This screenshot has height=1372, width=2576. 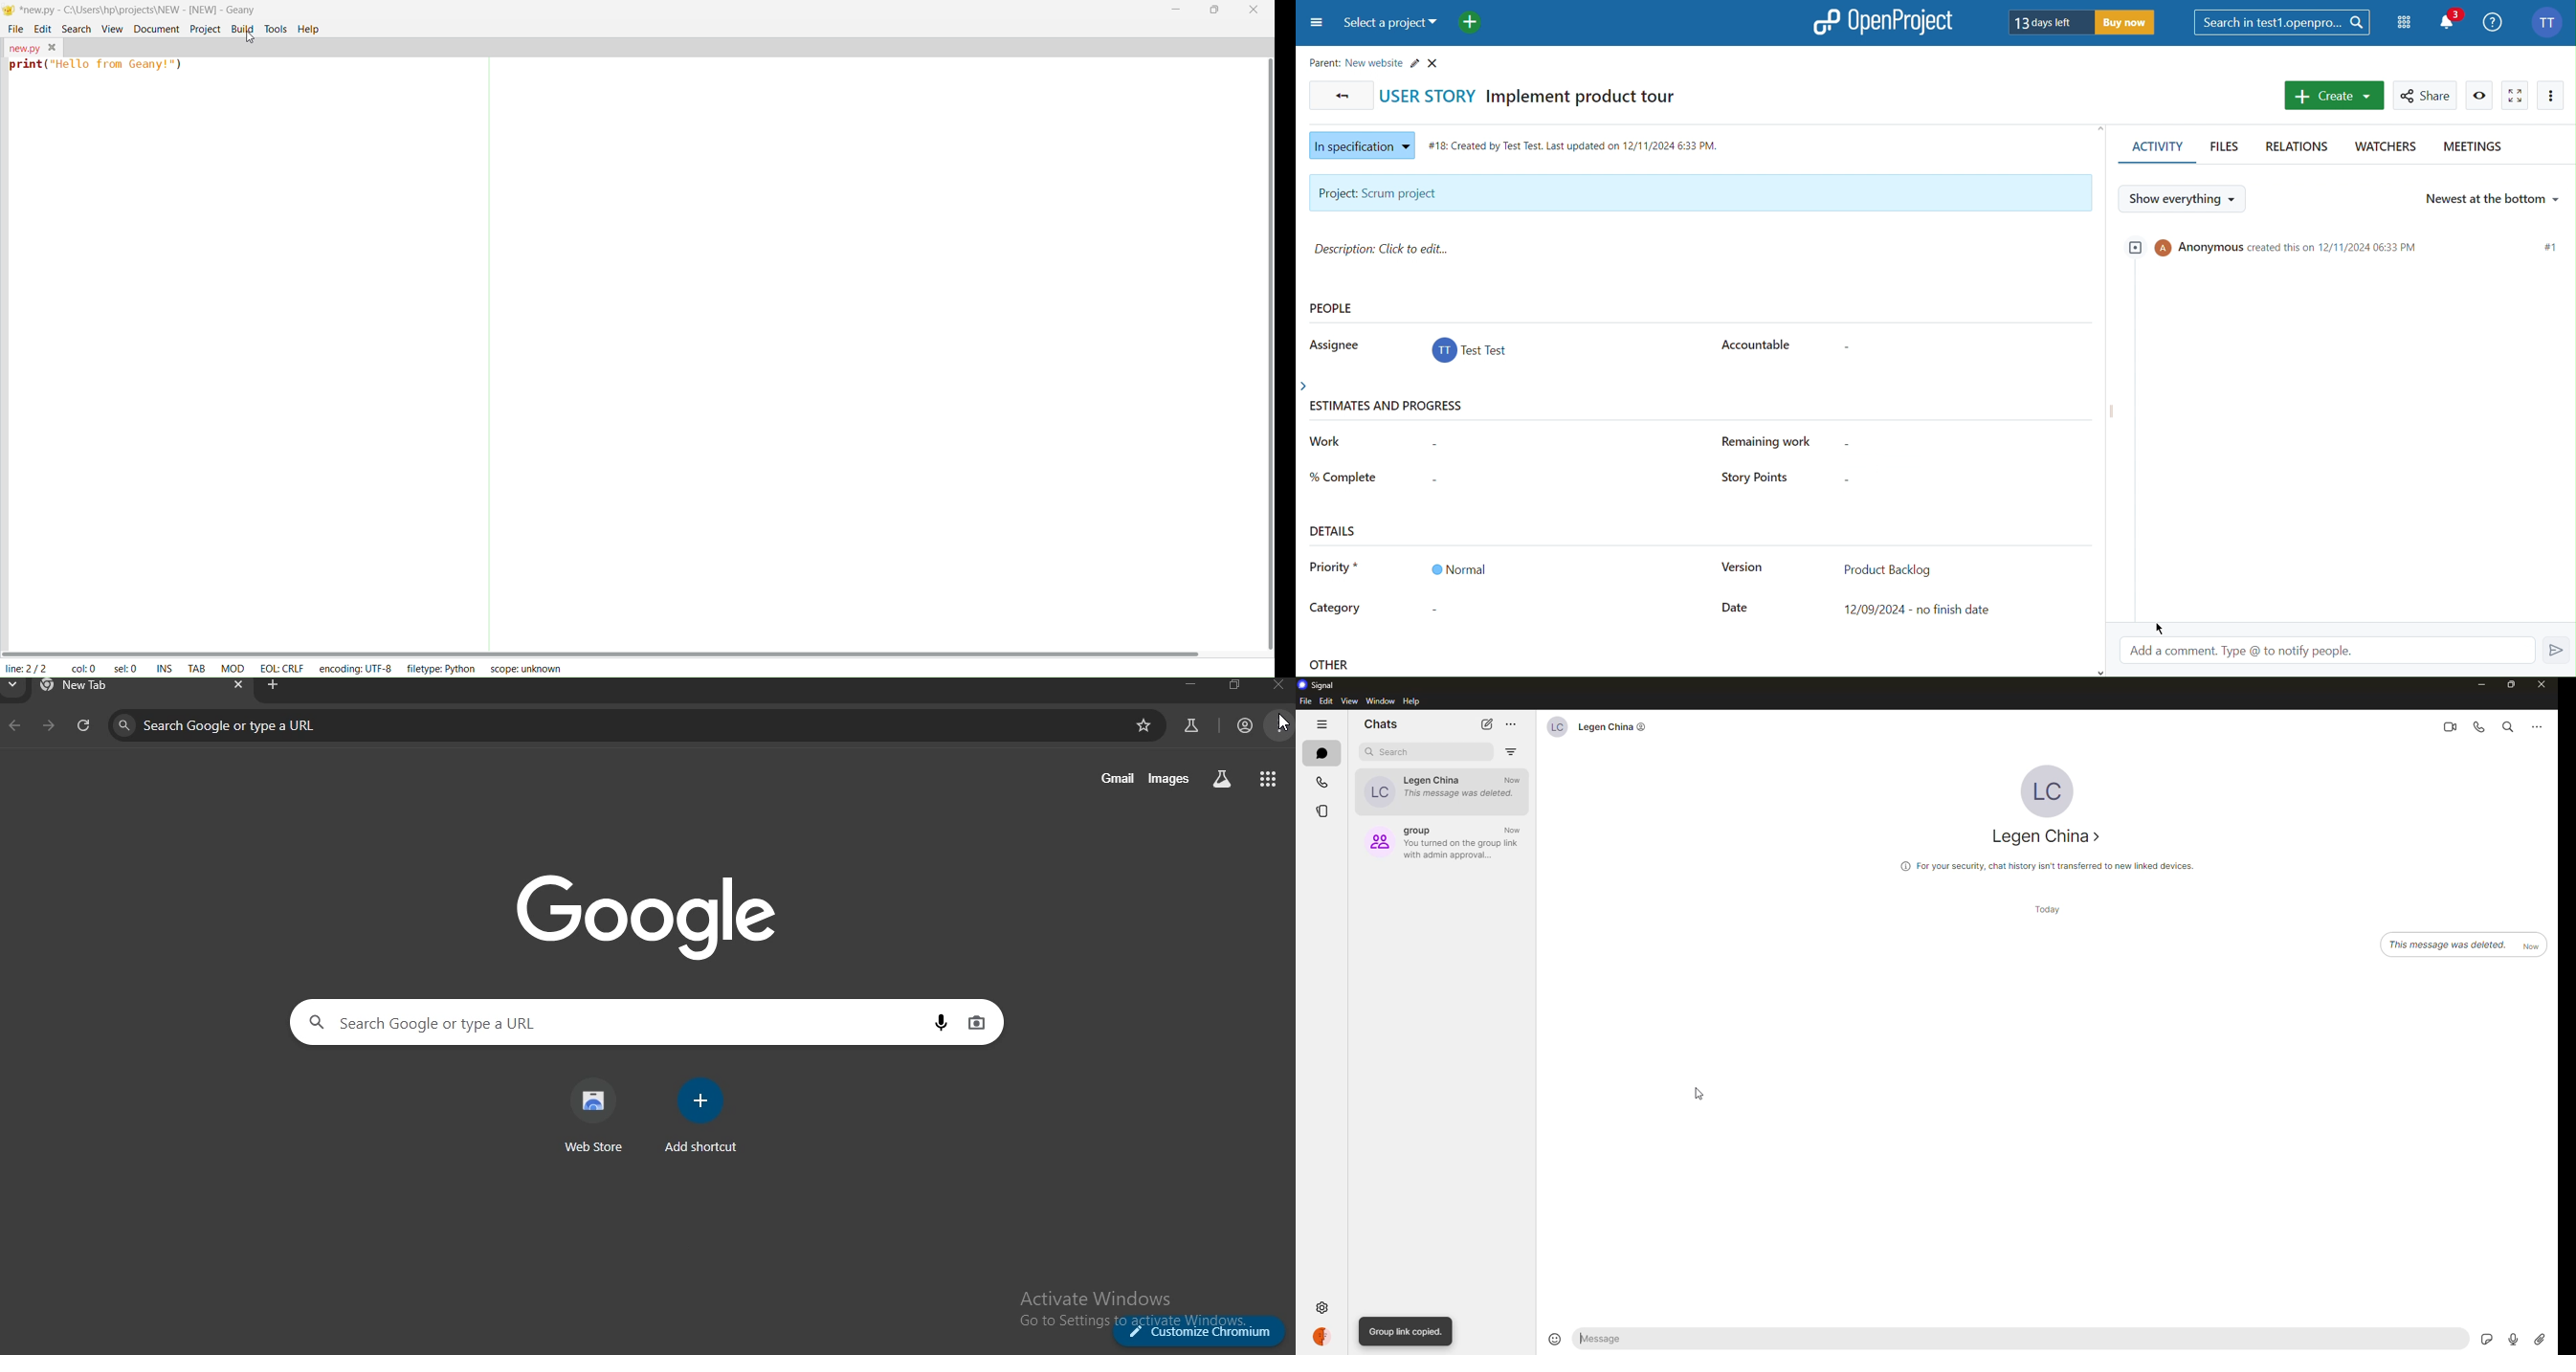 What do you see at coordinates (2184, 198) in the screenshot?
I see `Show everything` at bounding box center [2184, 198].